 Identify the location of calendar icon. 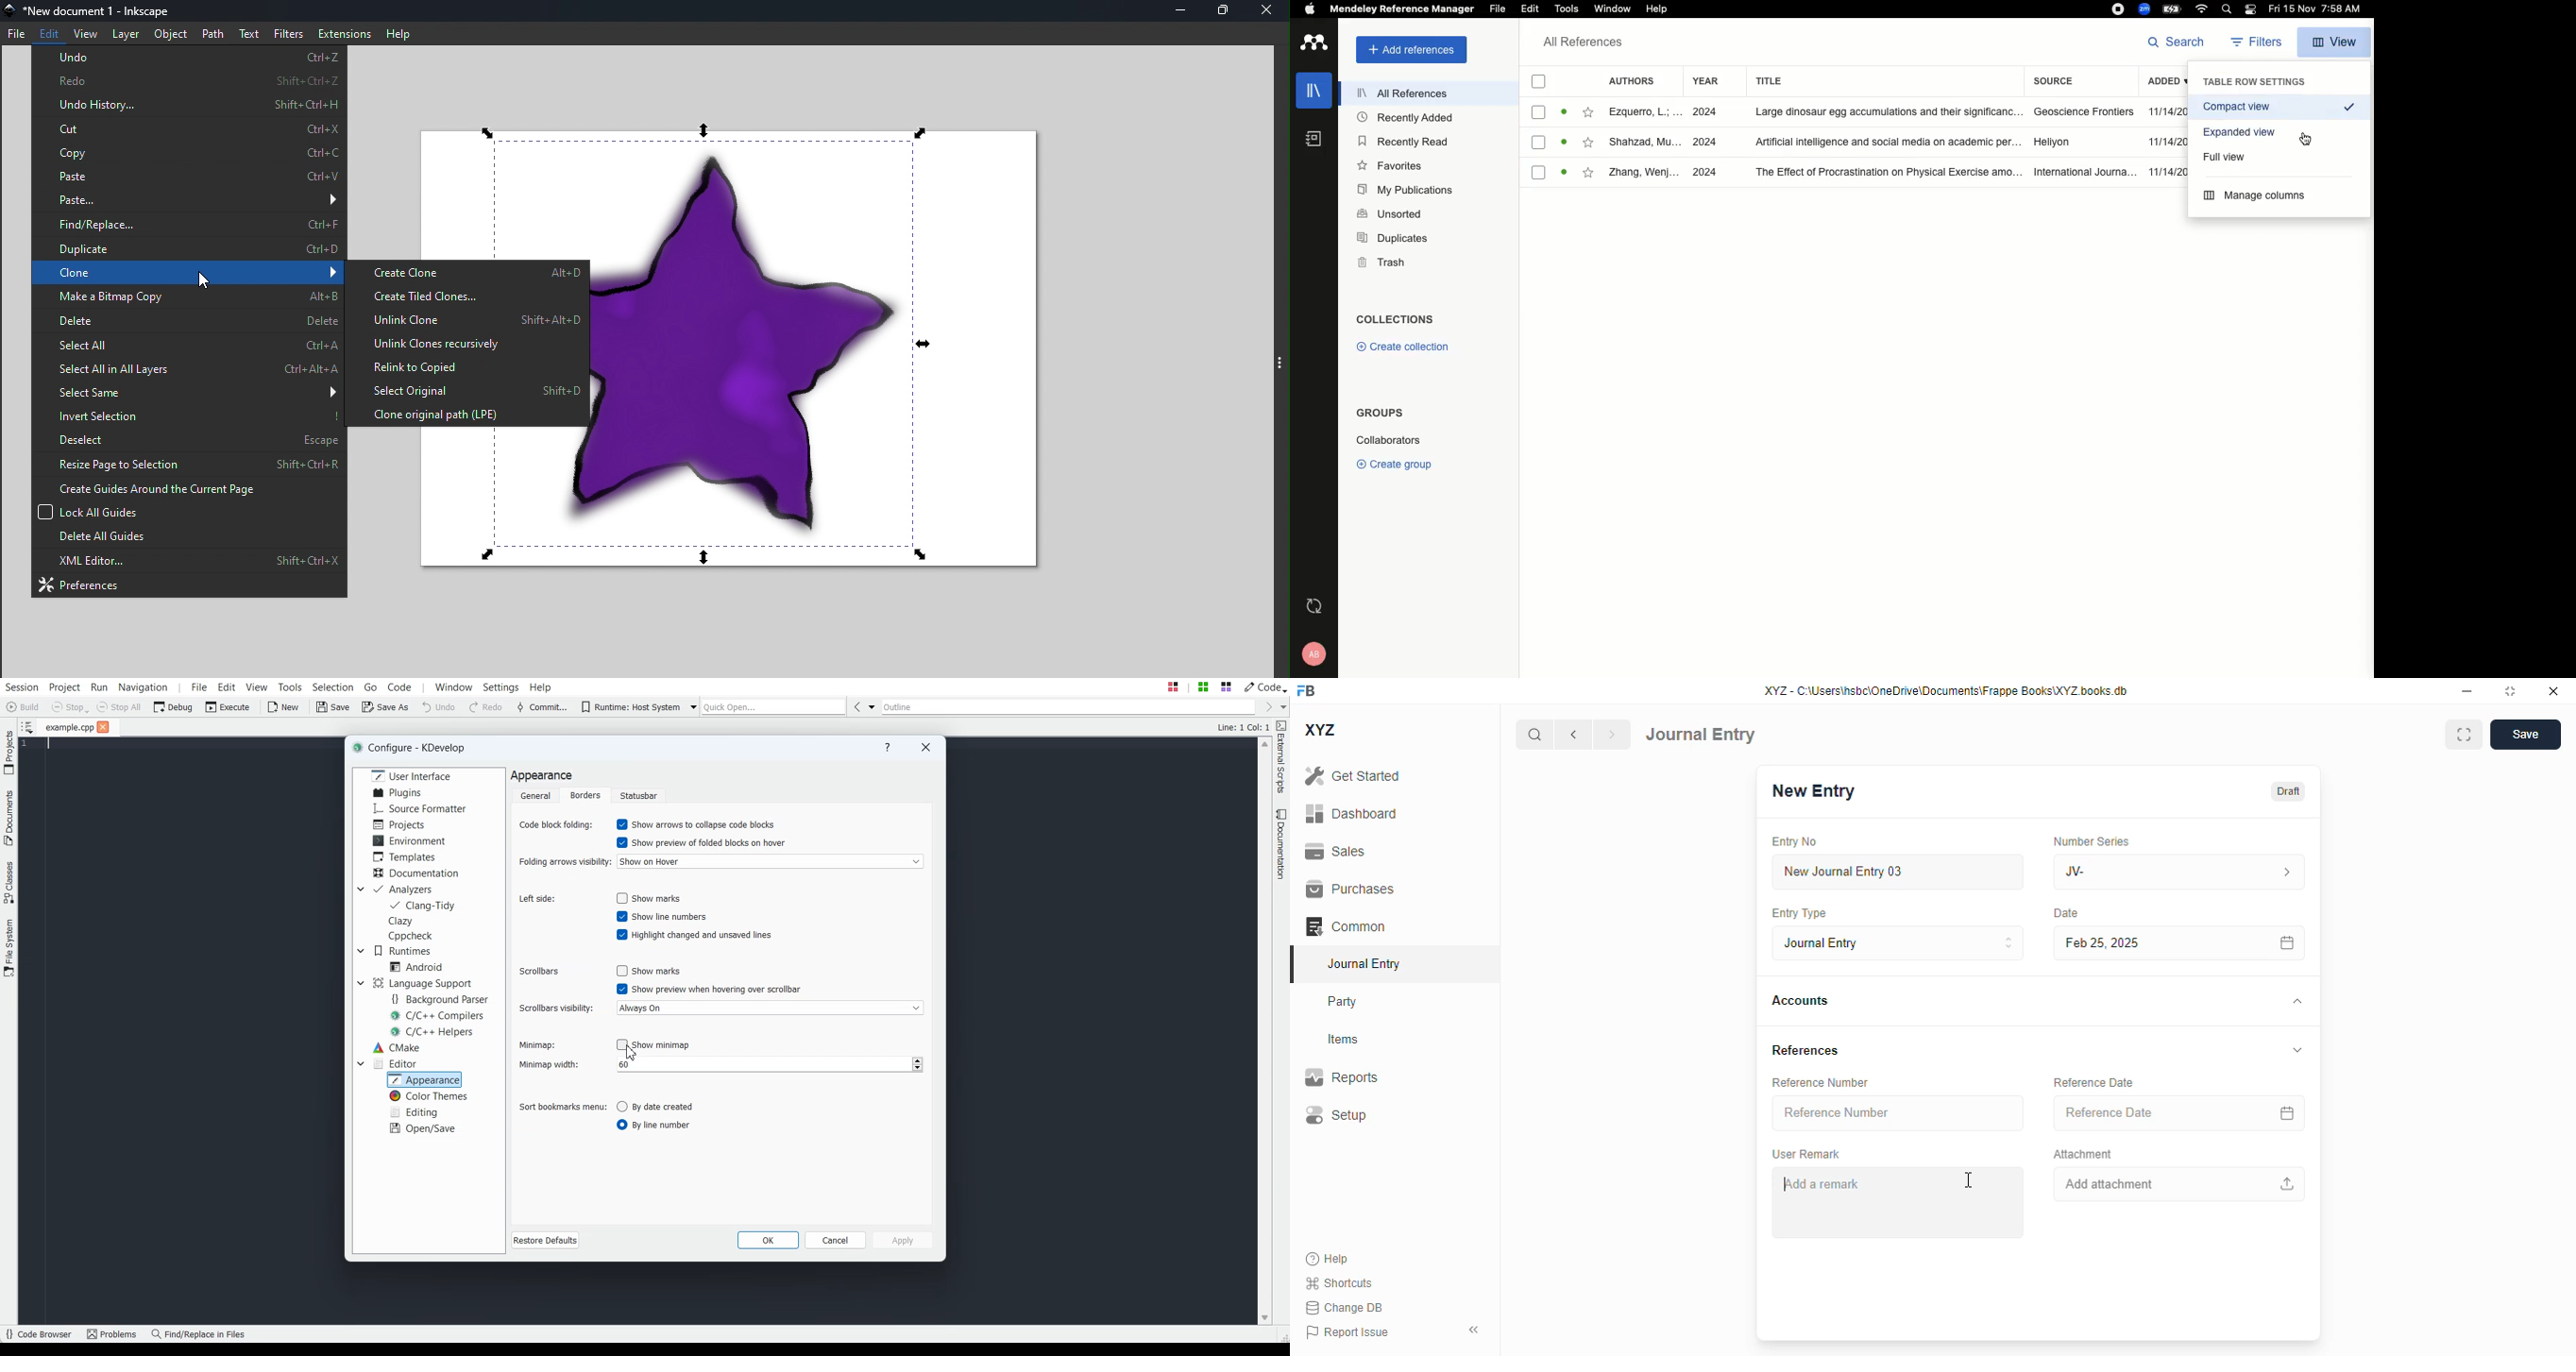
(2290, 944).